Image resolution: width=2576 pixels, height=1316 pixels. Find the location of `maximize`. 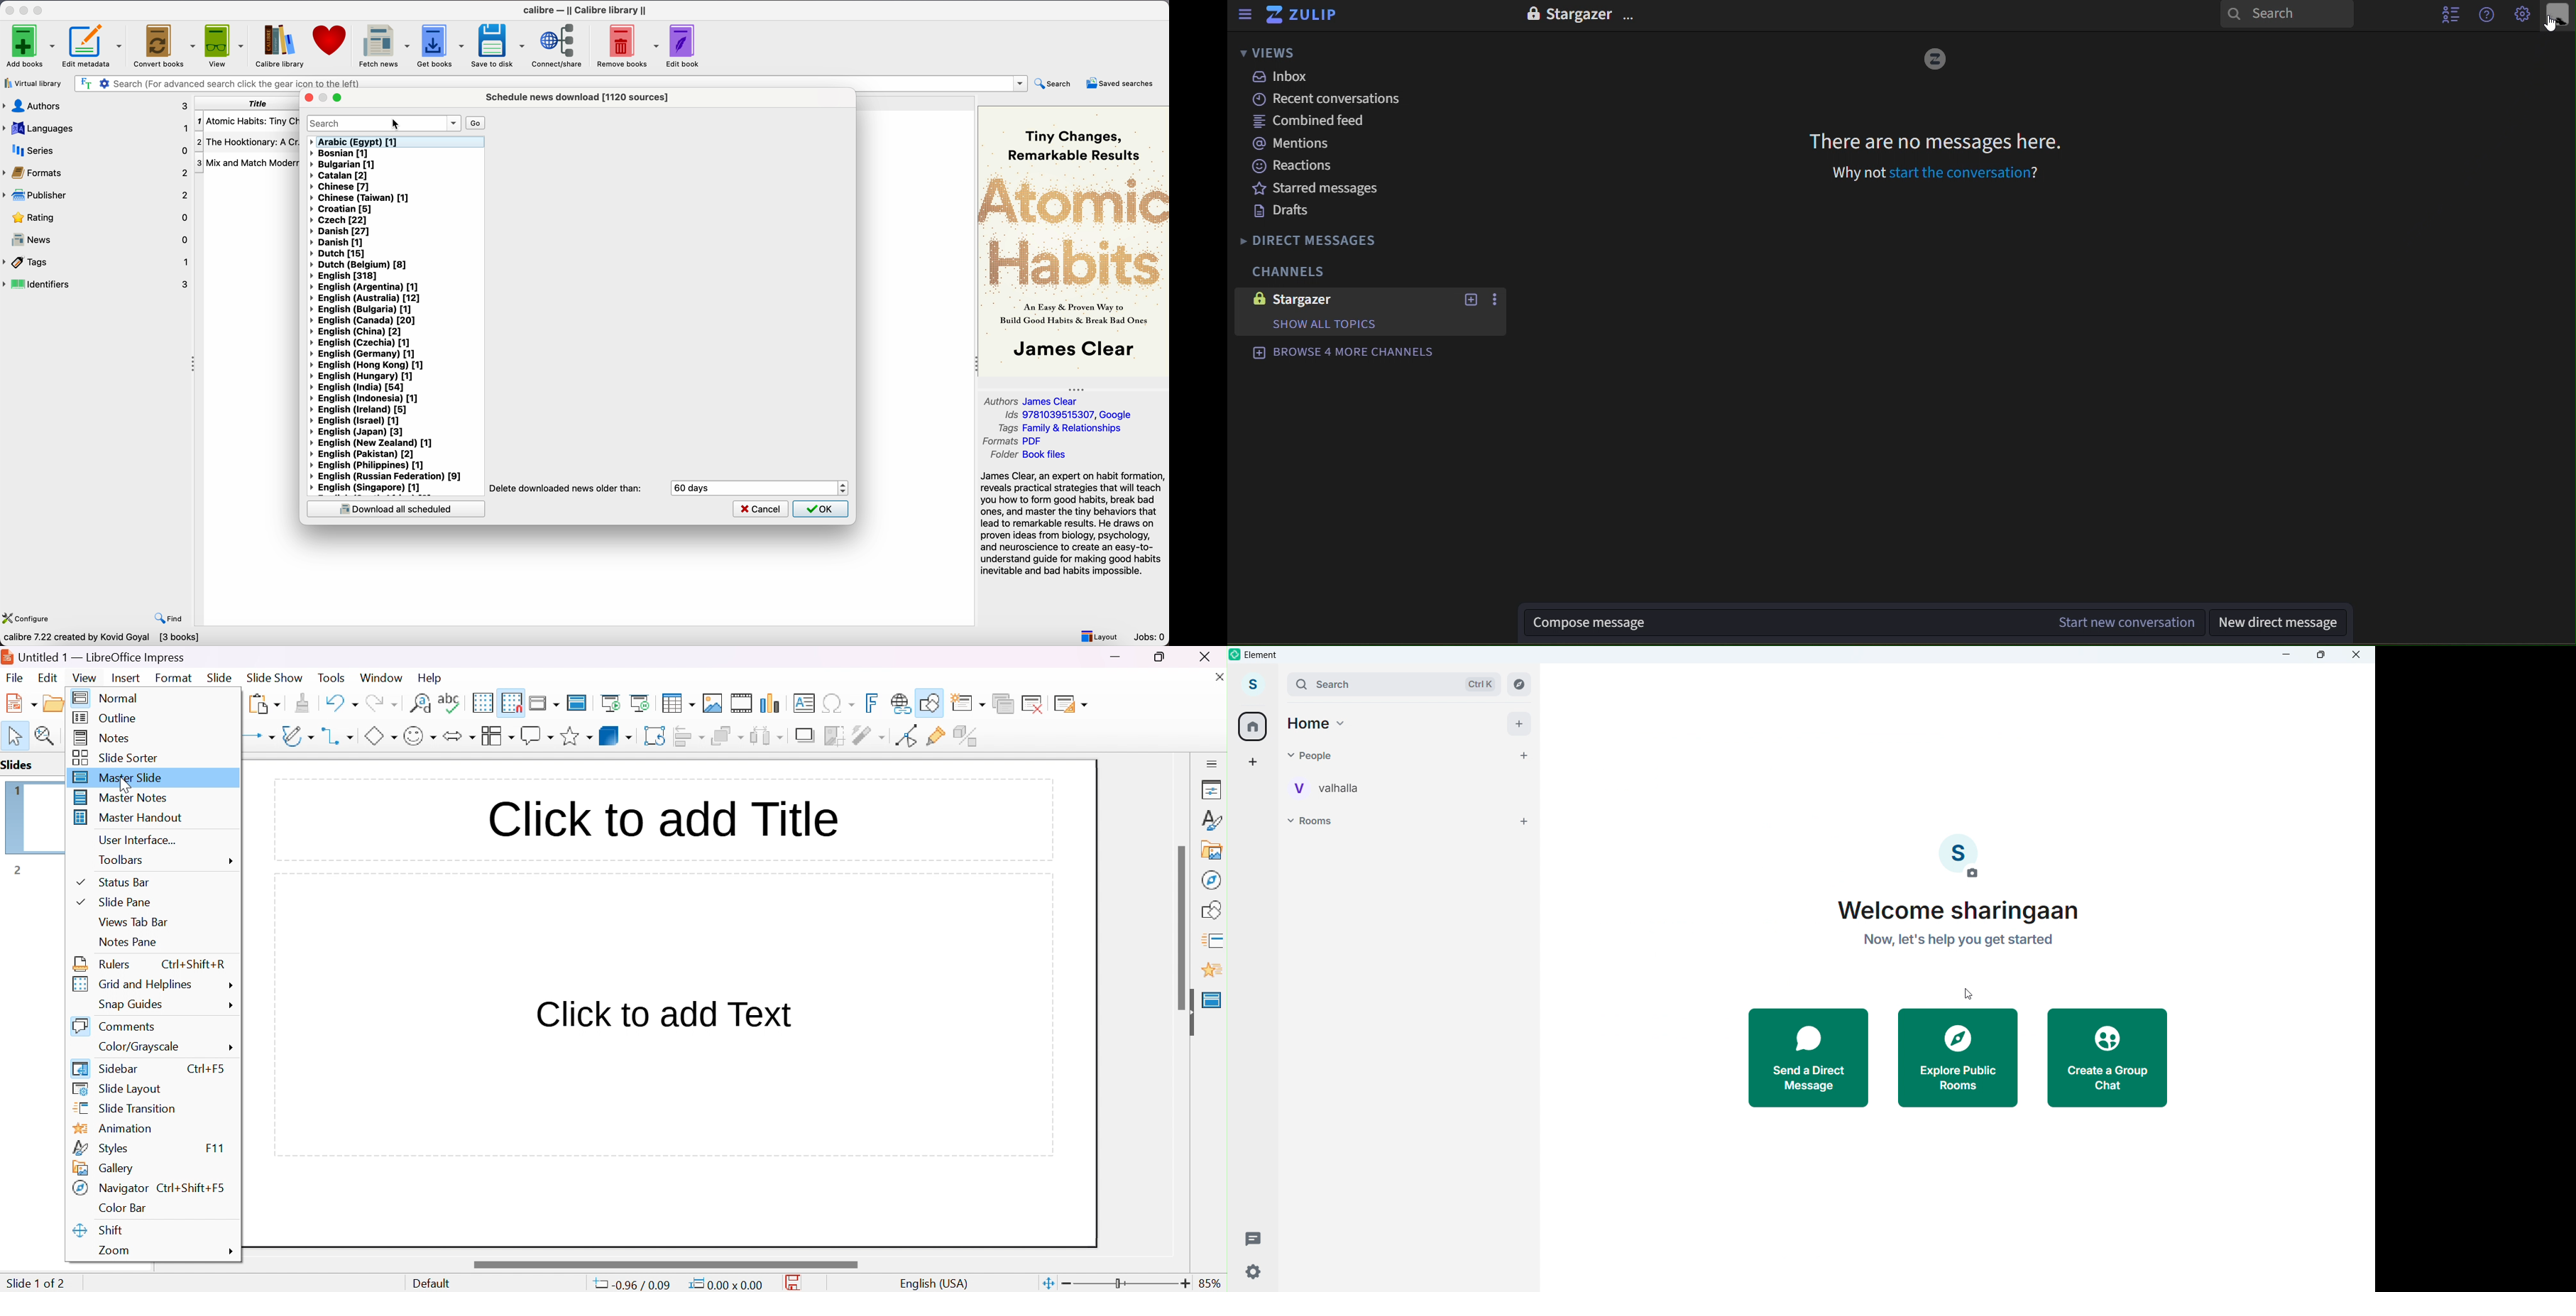

maximize is located at coordinates (39, 9).